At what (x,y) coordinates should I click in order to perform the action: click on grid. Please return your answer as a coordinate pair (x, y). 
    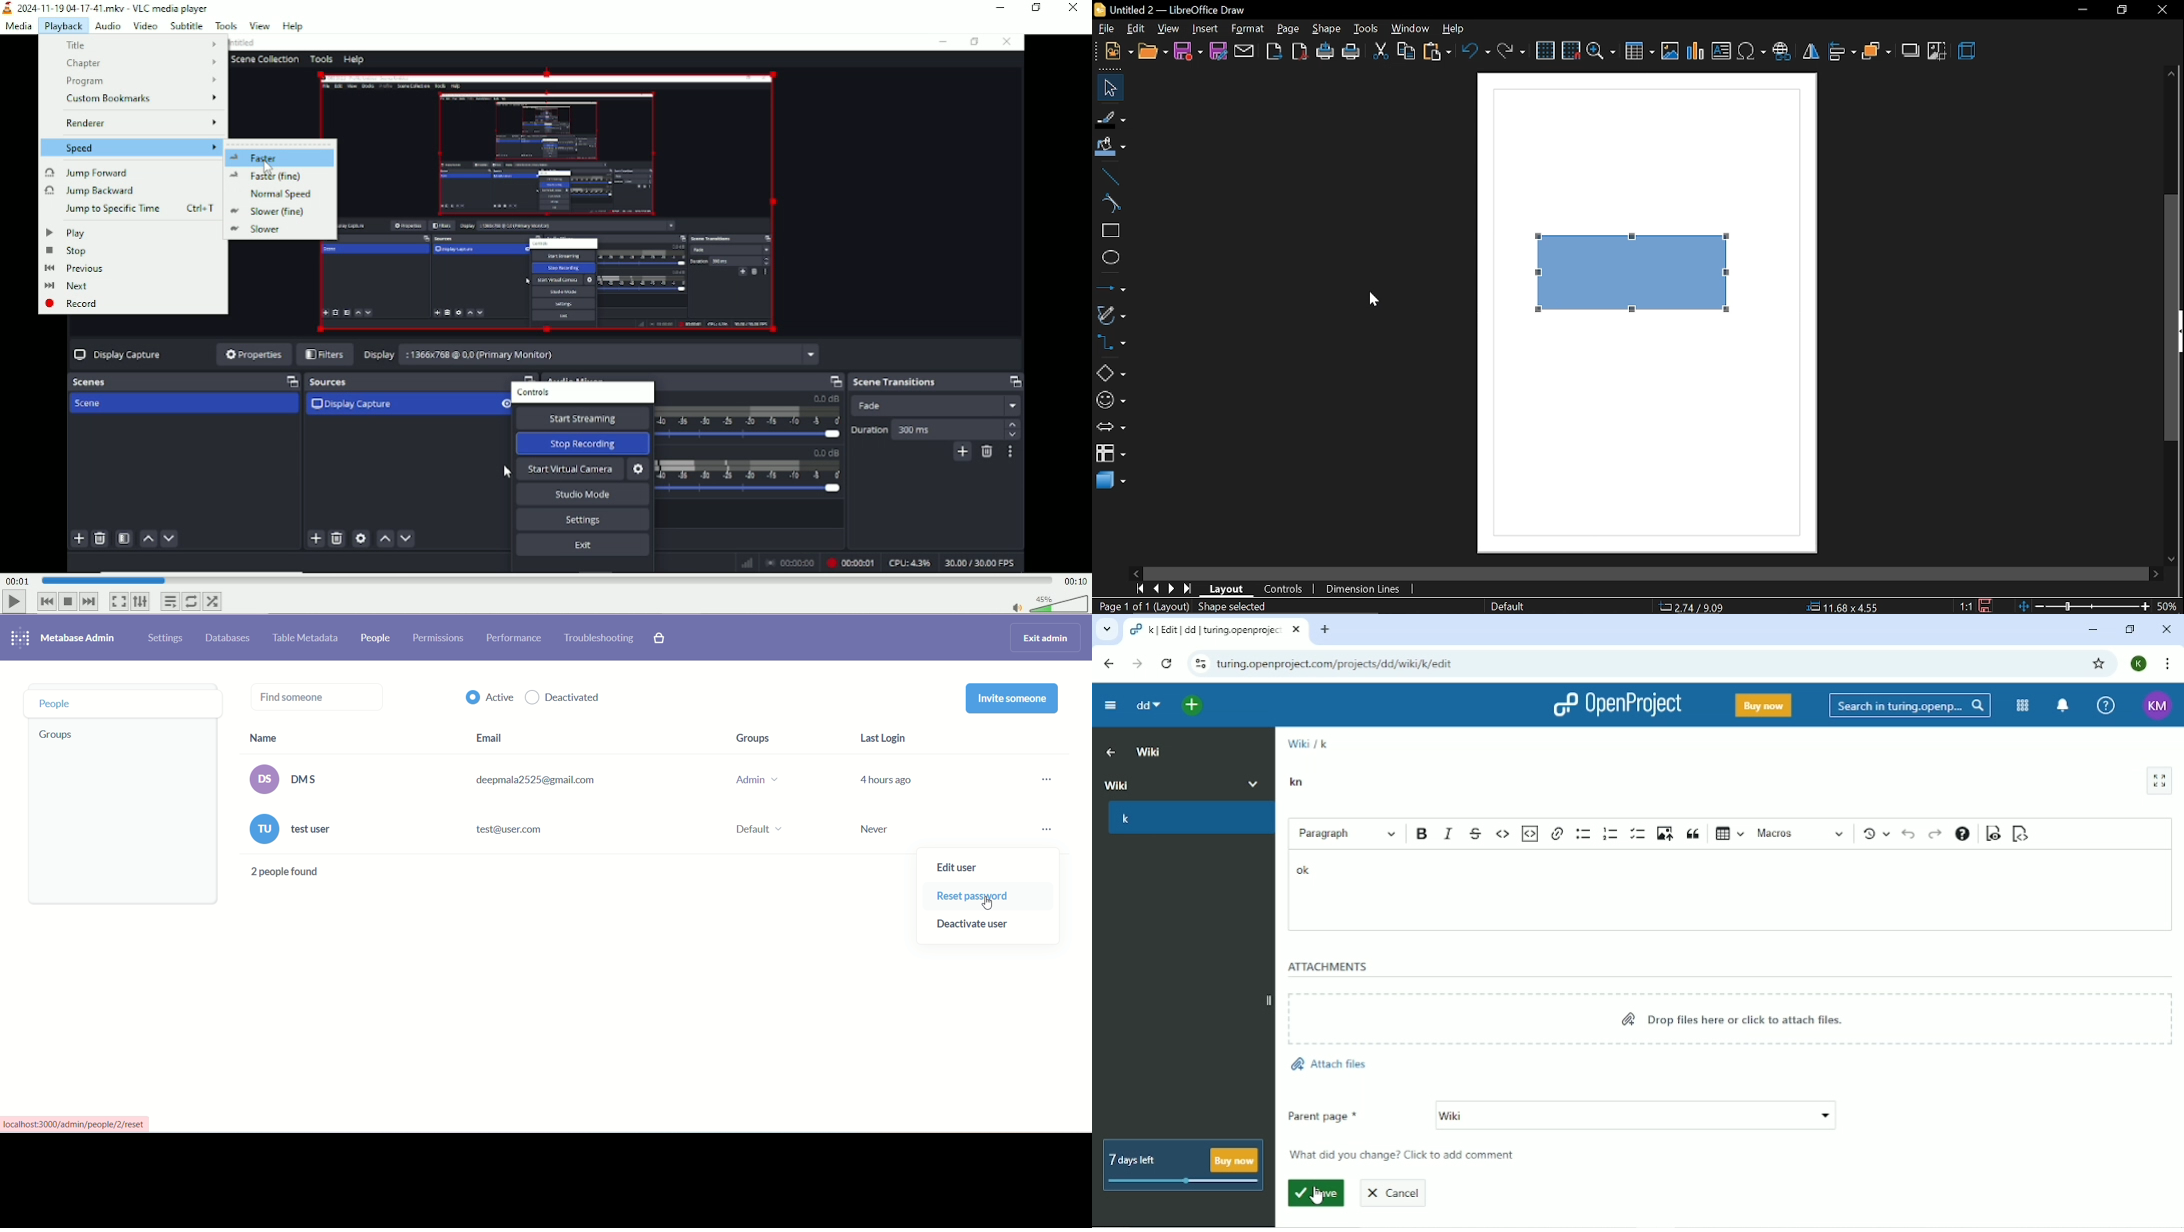
    Looking at the image, I should click on (1545, 51).